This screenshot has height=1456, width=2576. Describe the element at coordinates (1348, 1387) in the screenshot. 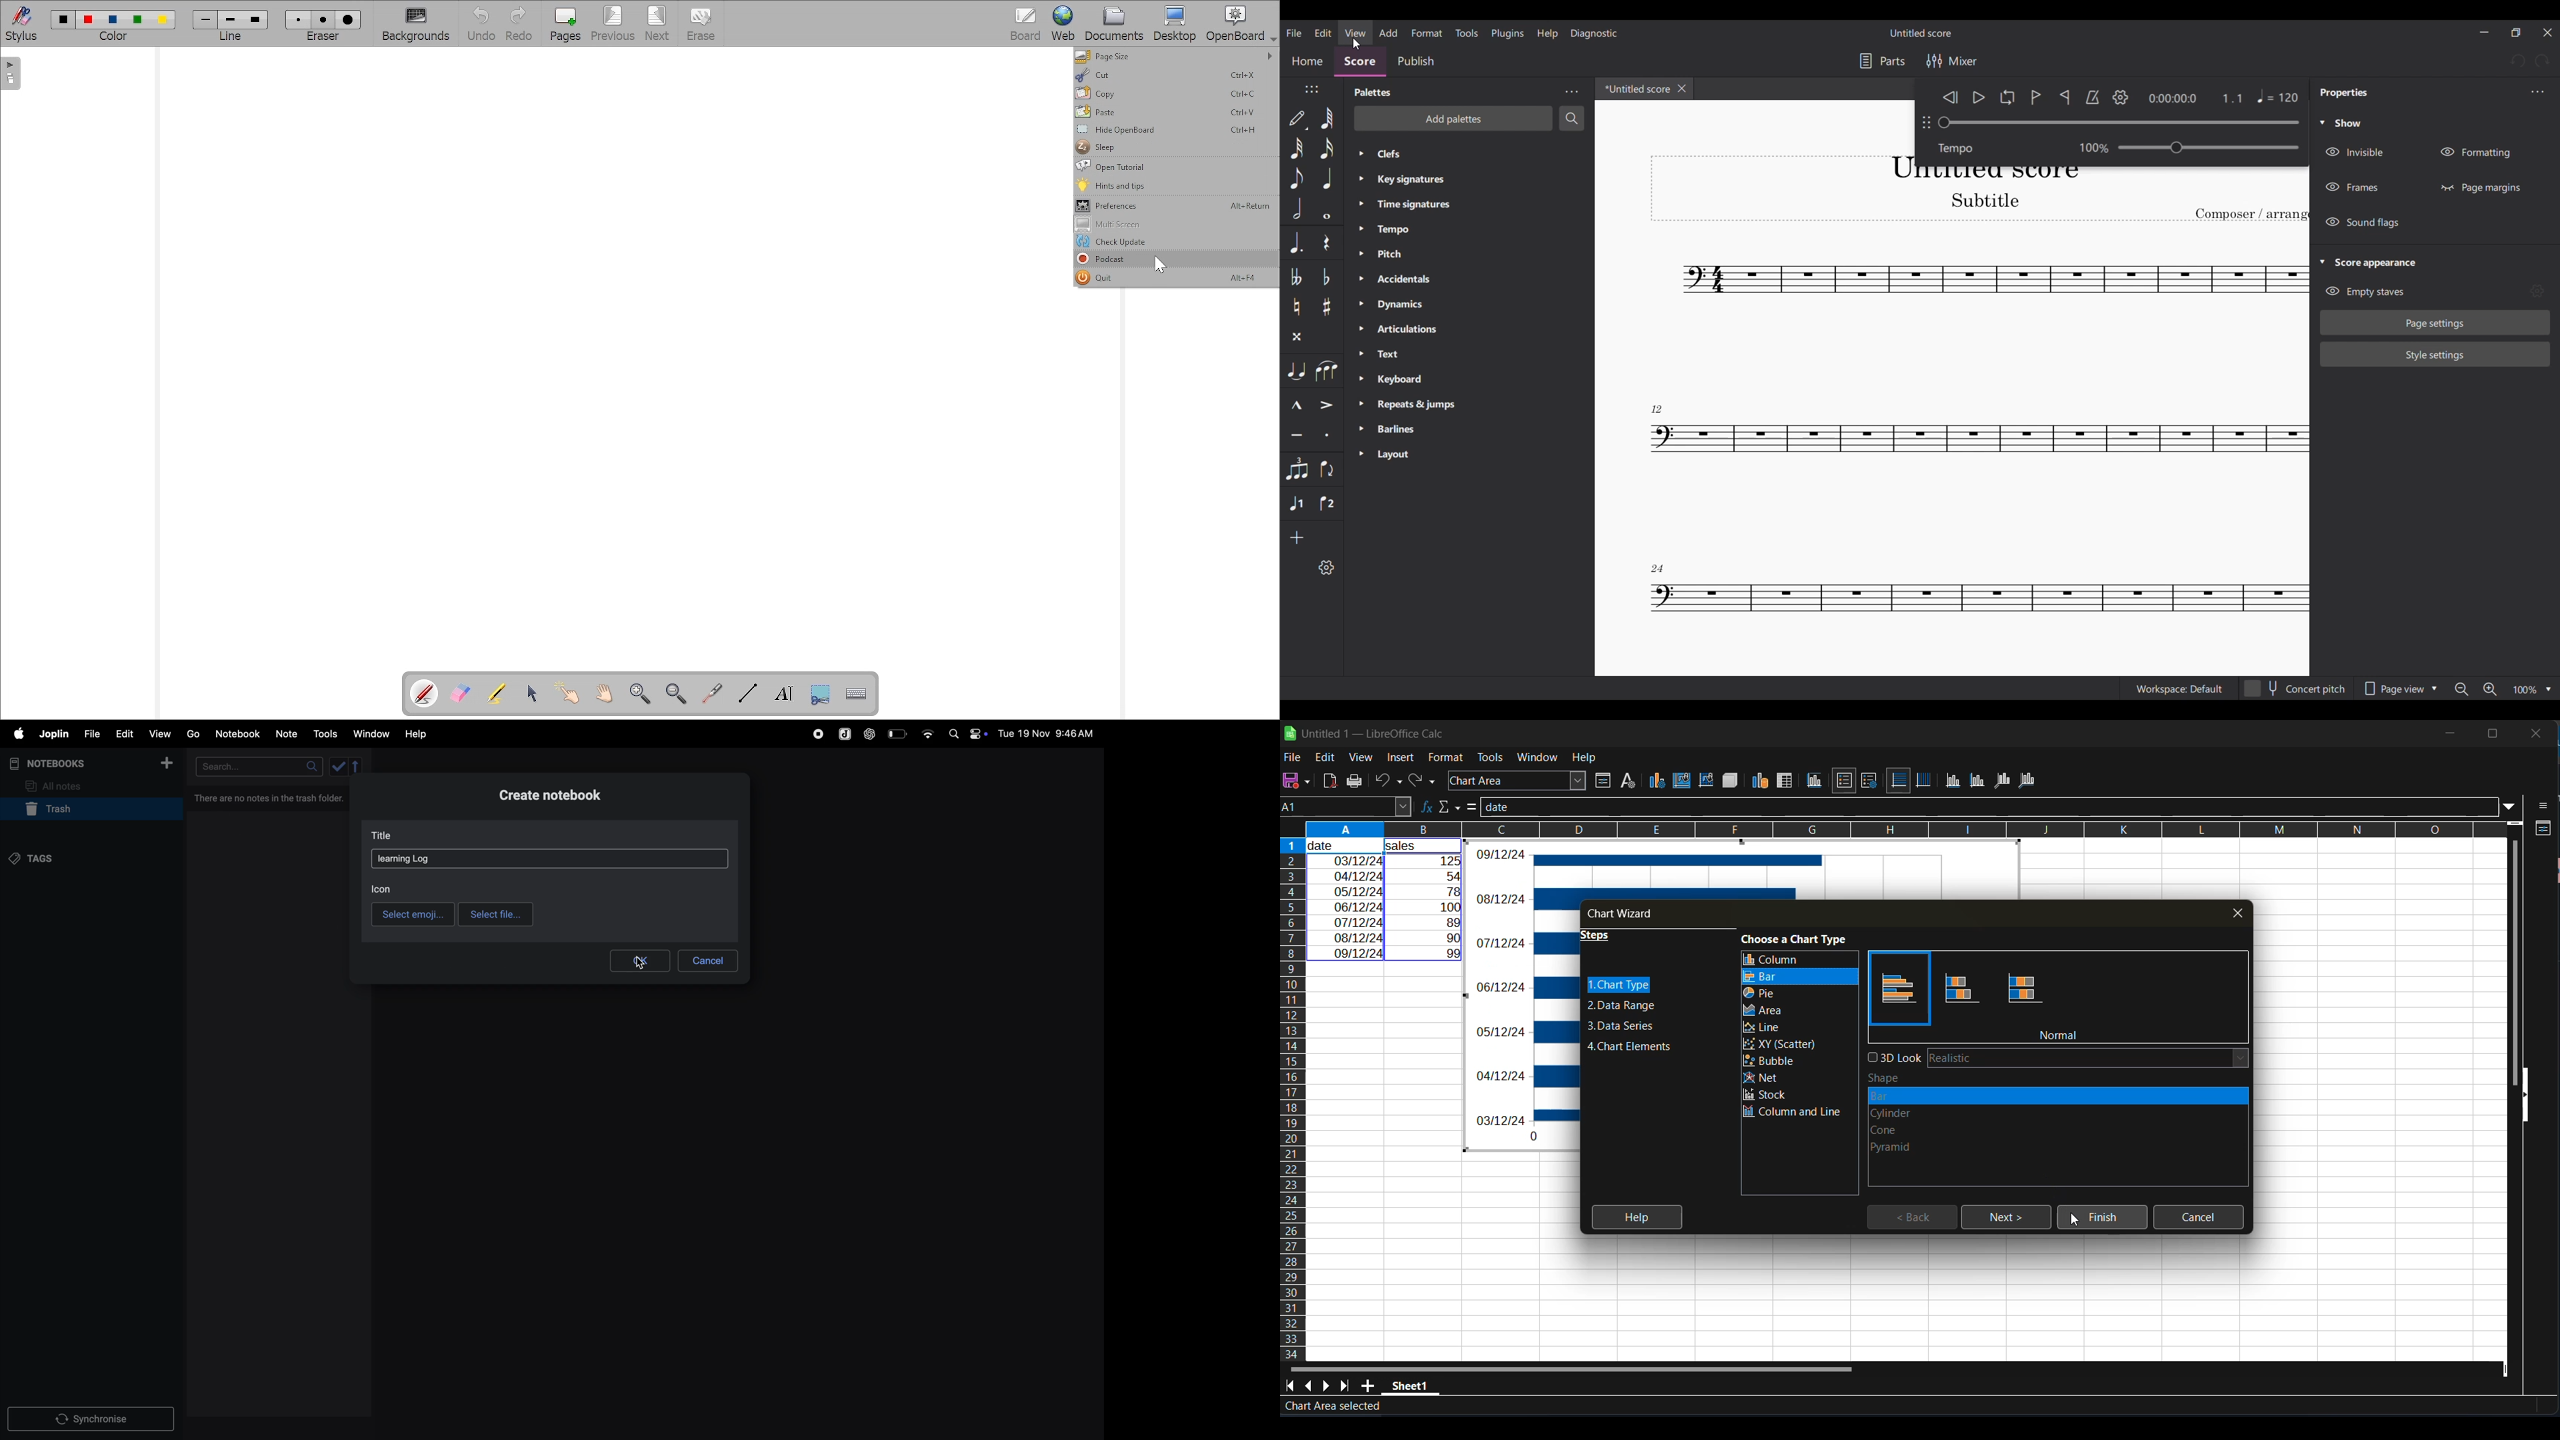

I see `scroll to last sheet` at that location.